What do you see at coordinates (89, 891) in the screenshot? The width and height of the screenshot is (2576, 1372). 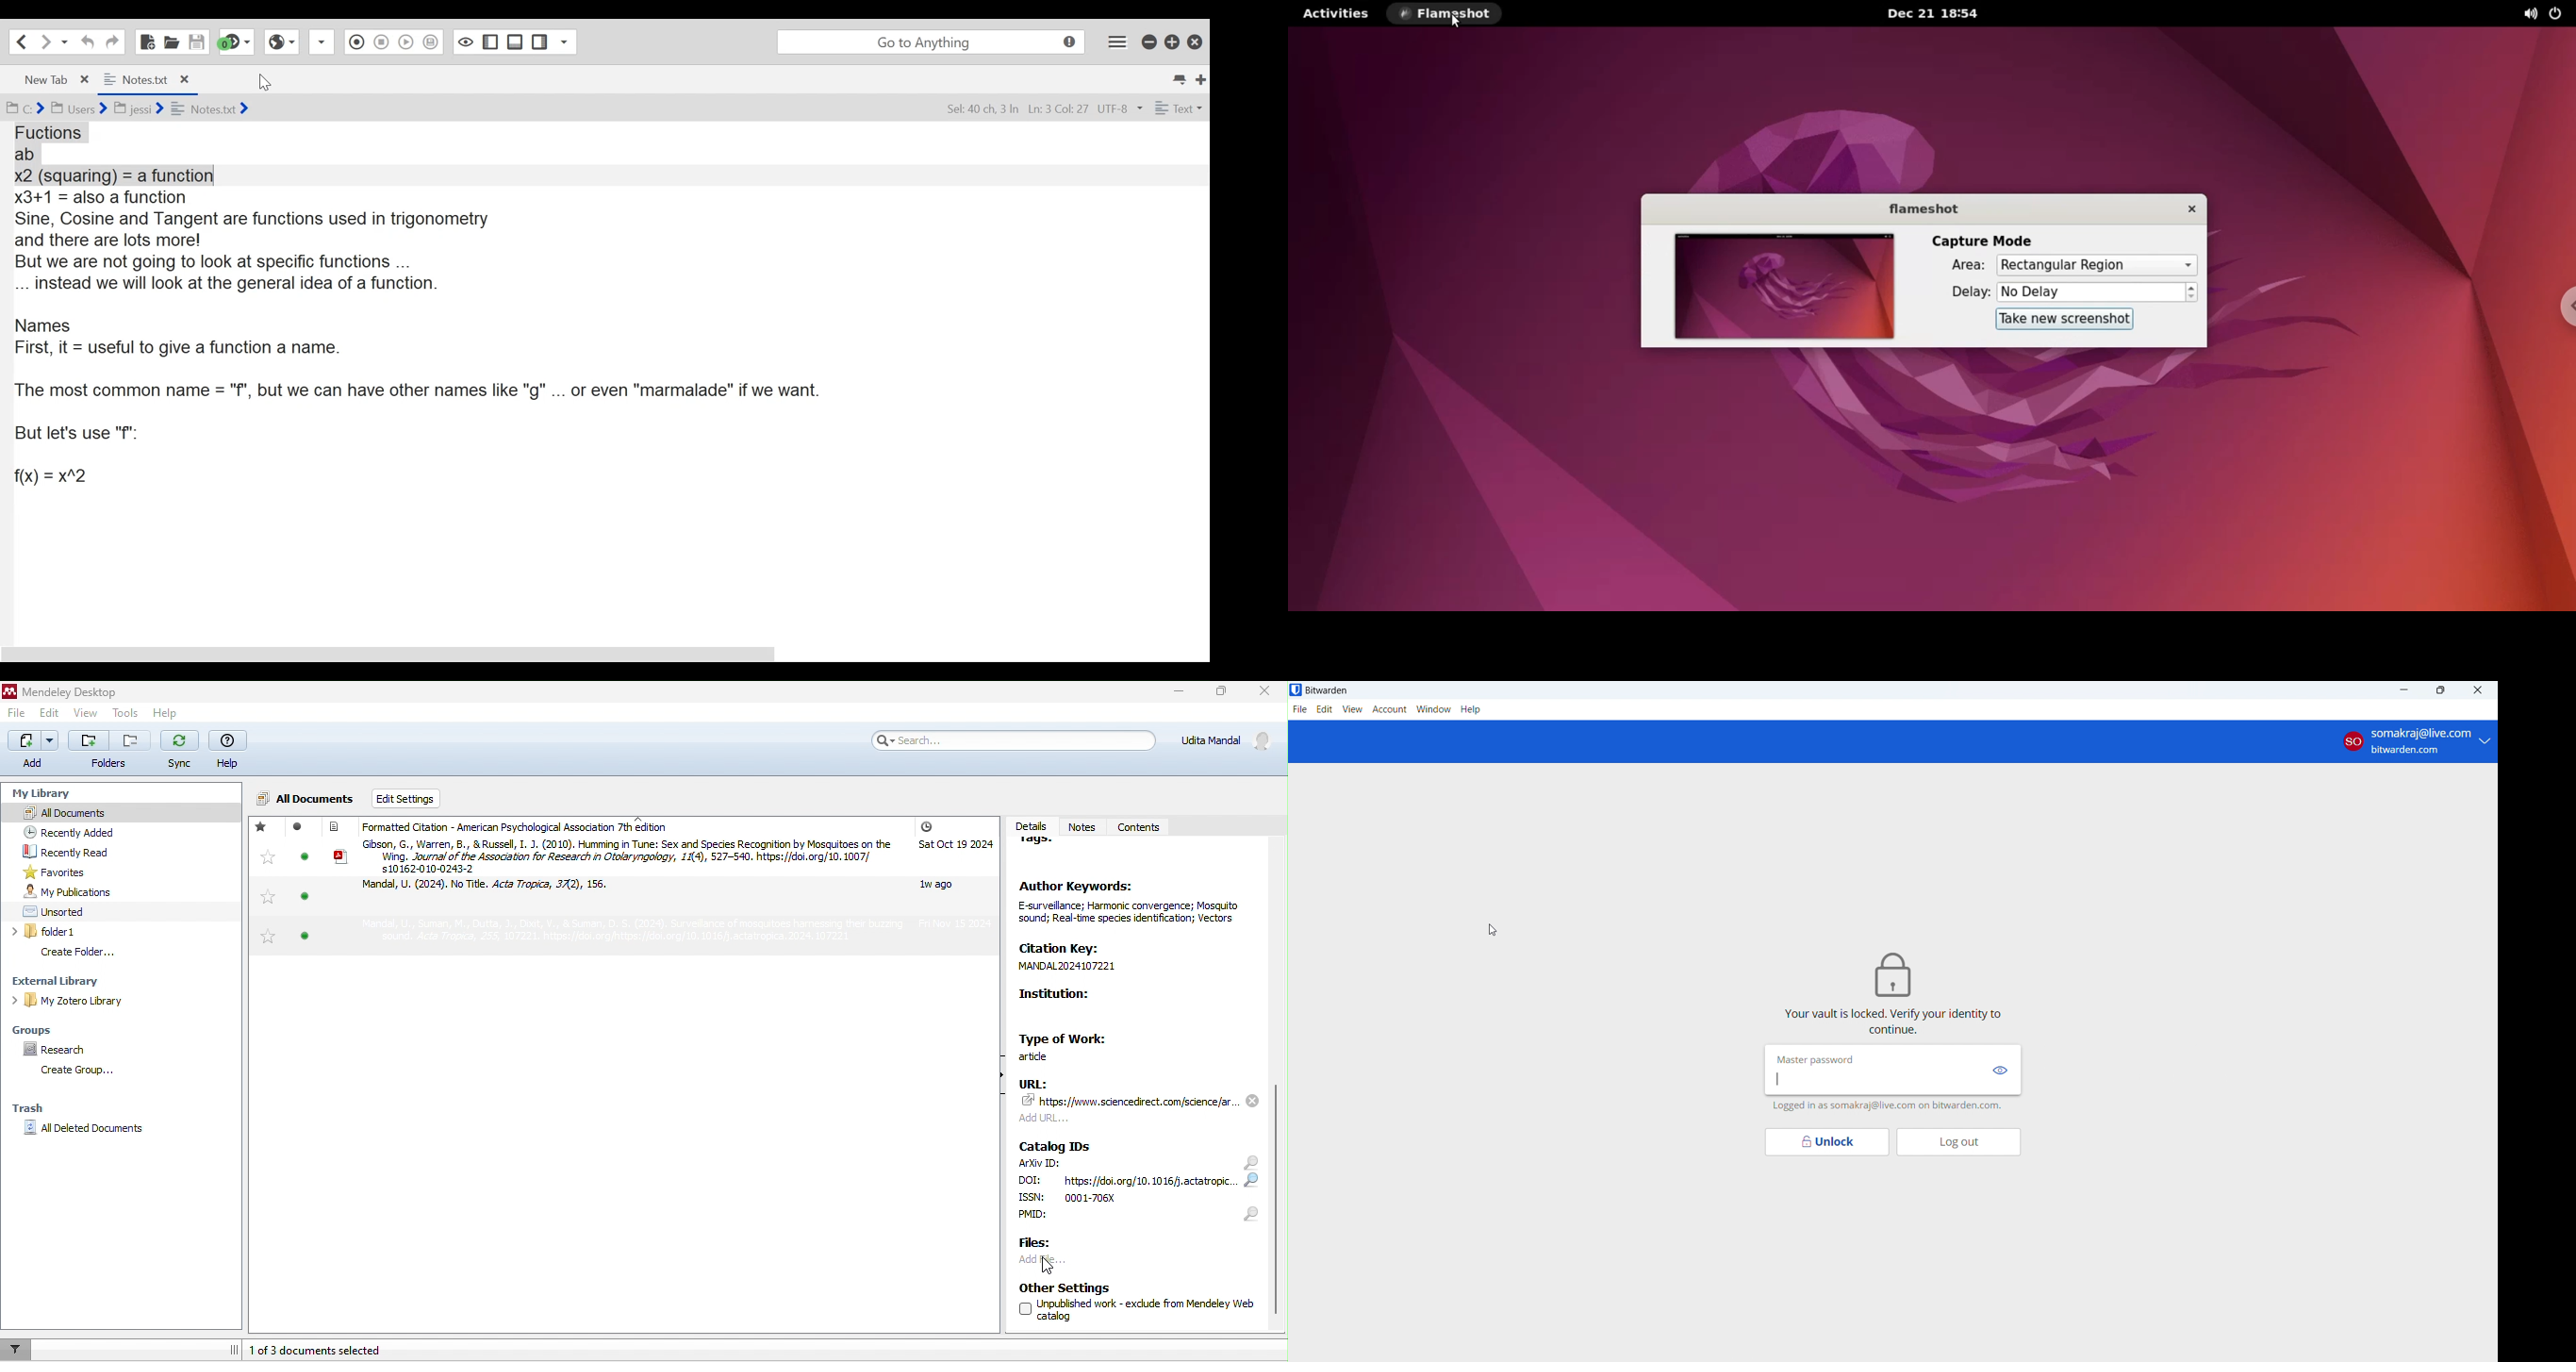 I see `my publication` at bounding box center [89, 891].